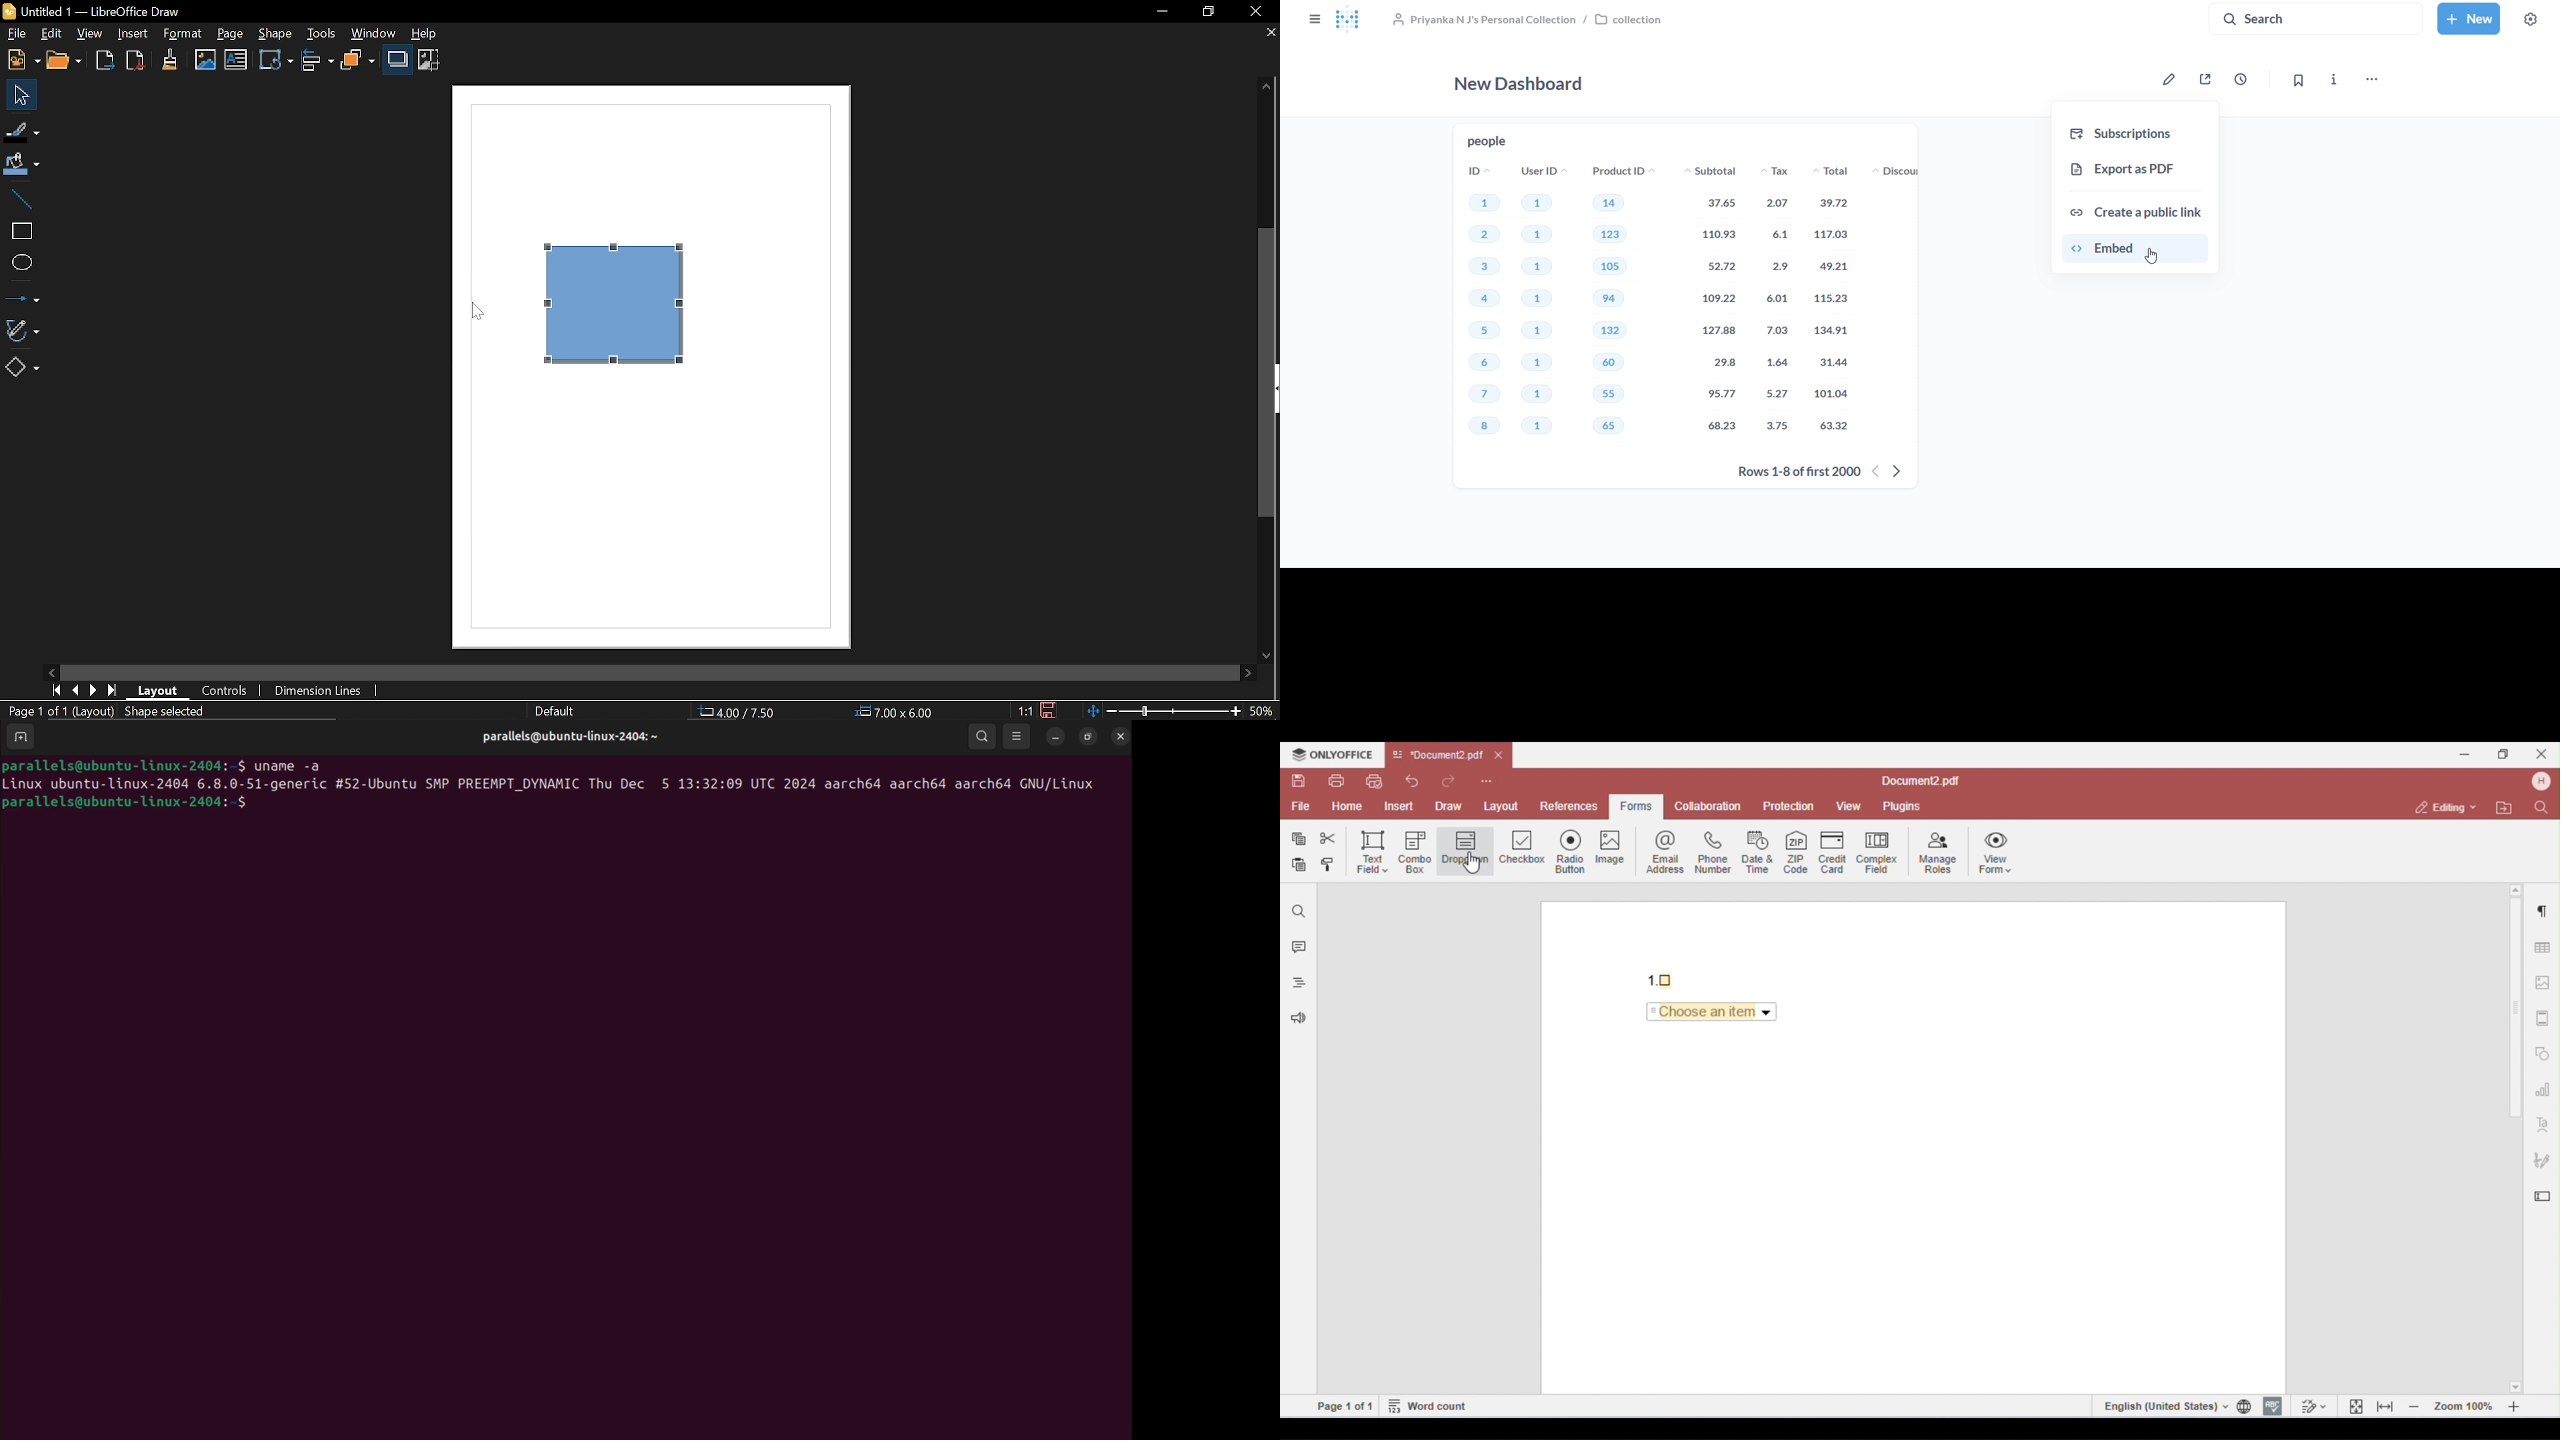  What do you see at coordinates (1265, 711) in the screenshot?
I see `Current zoom` at bounding box center [1265, 711].